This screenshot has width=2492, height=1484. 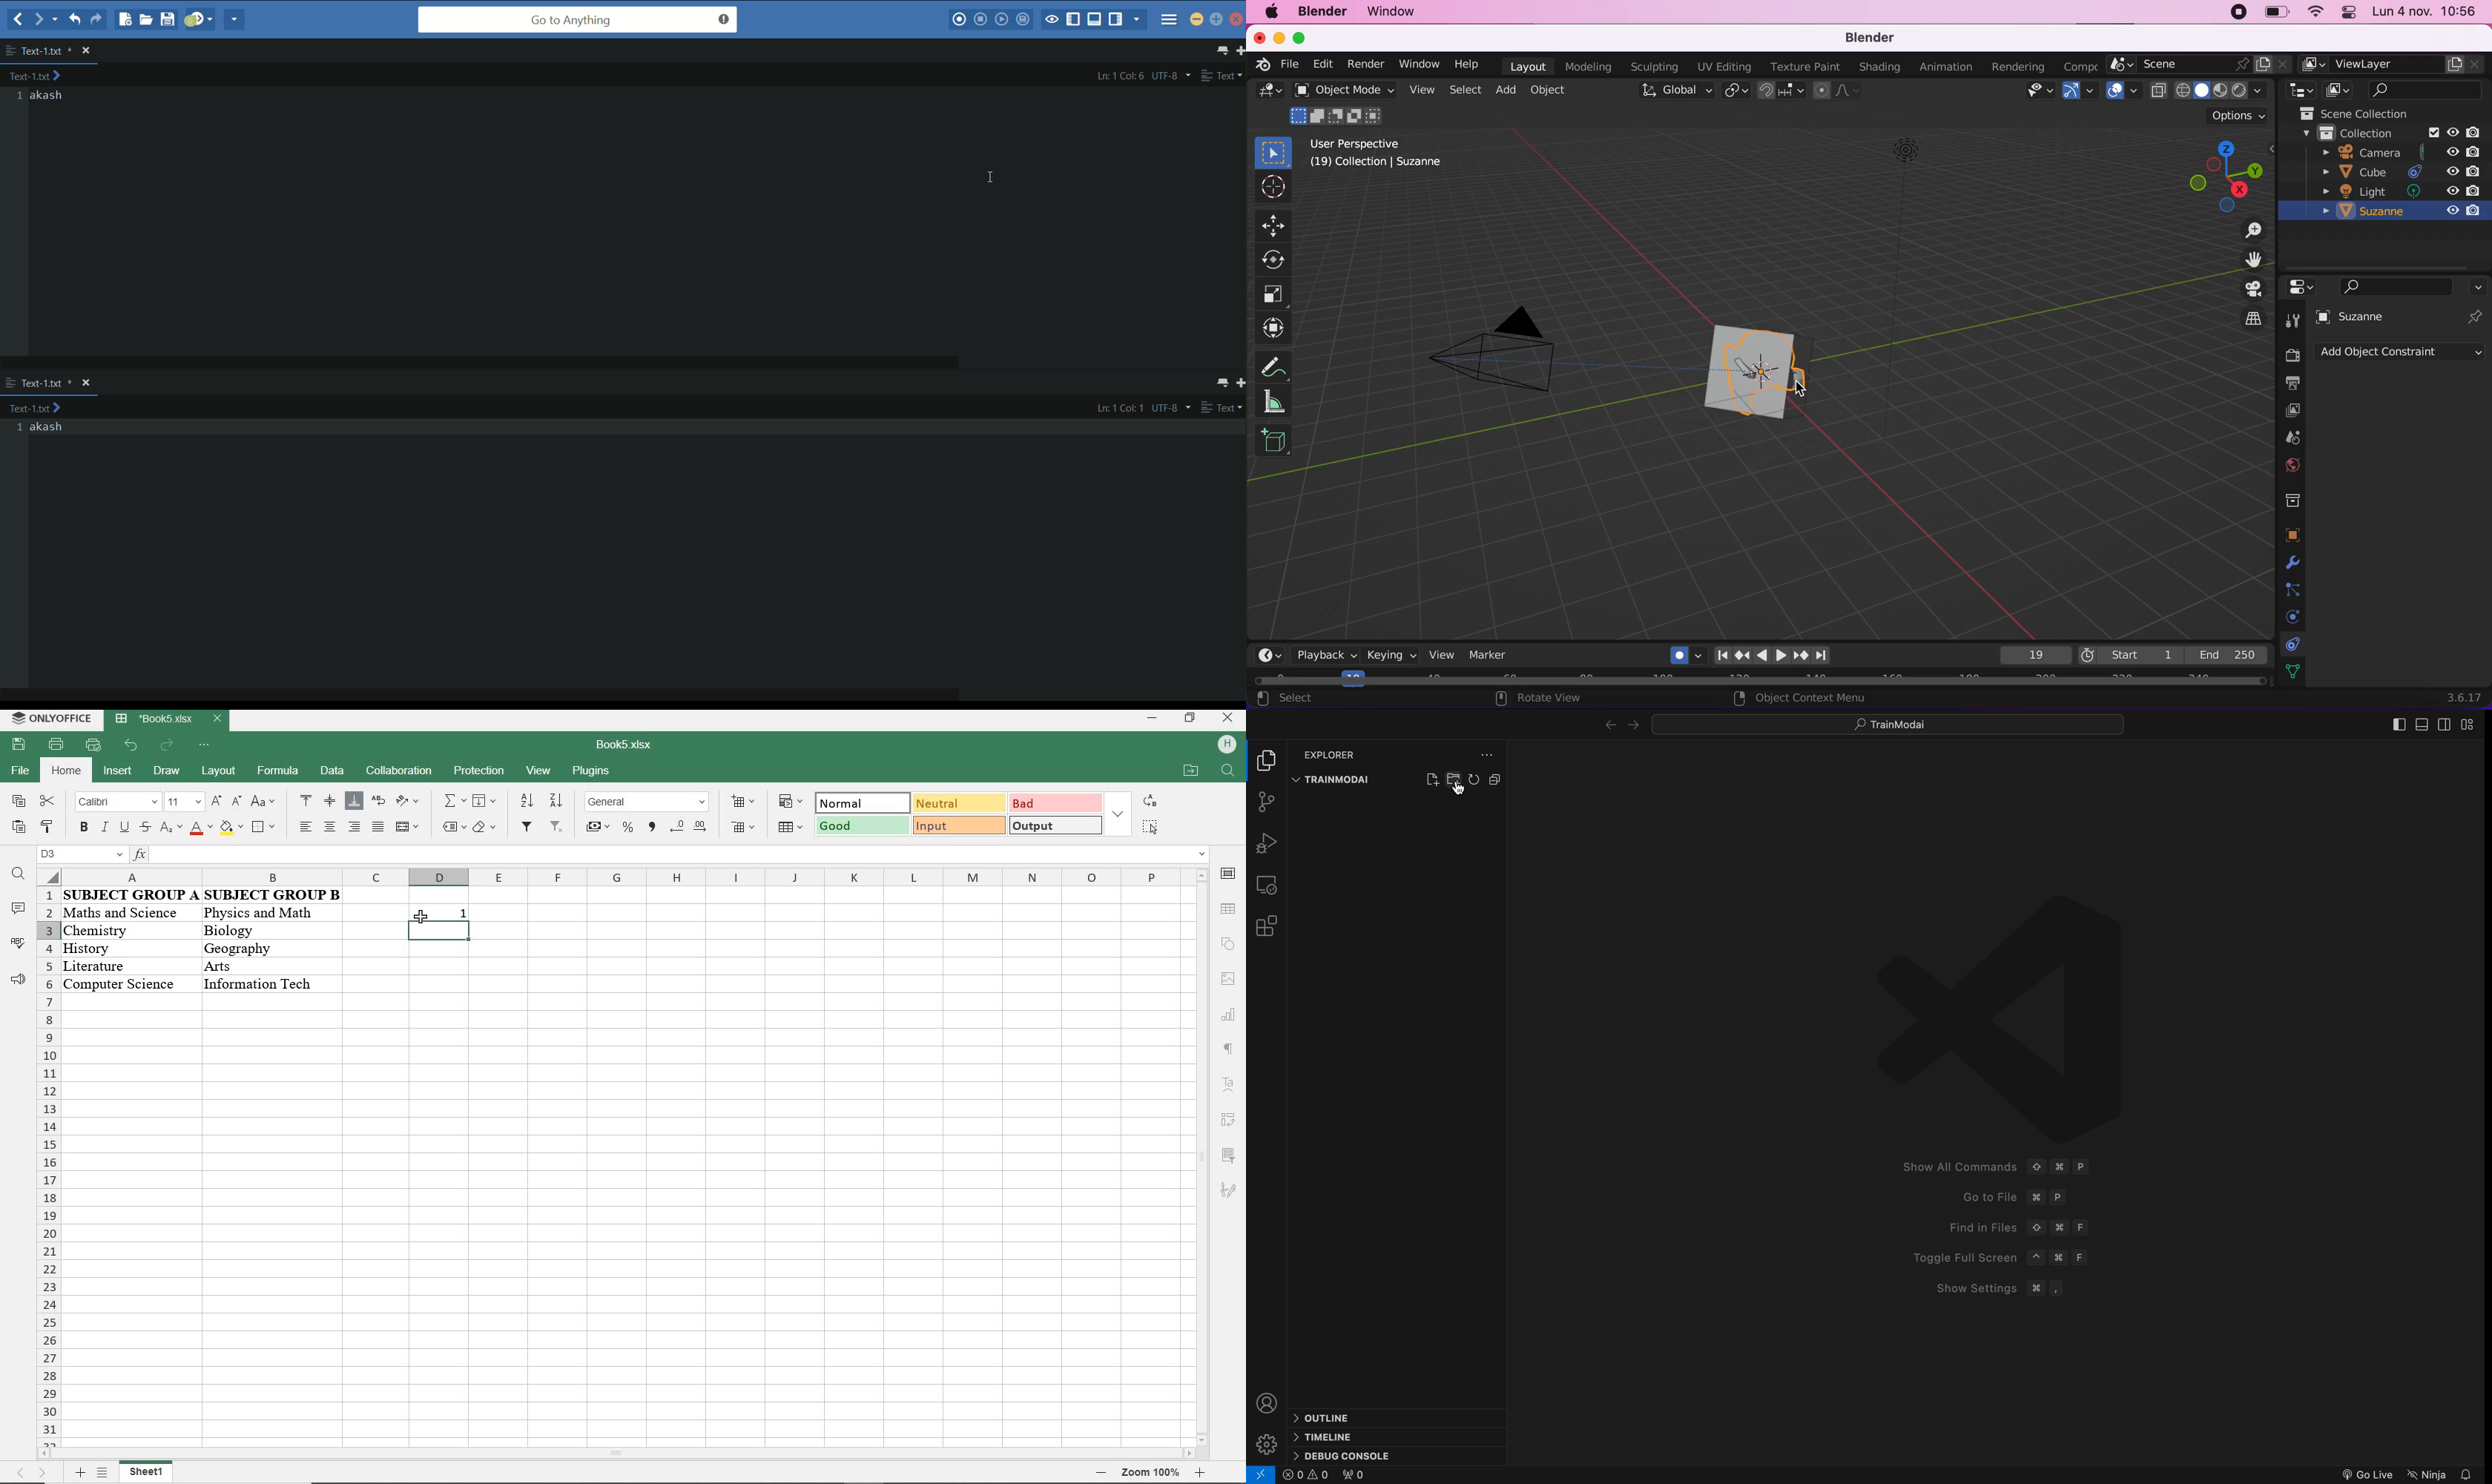 I want to click on add, so click(x=1505, y=89).